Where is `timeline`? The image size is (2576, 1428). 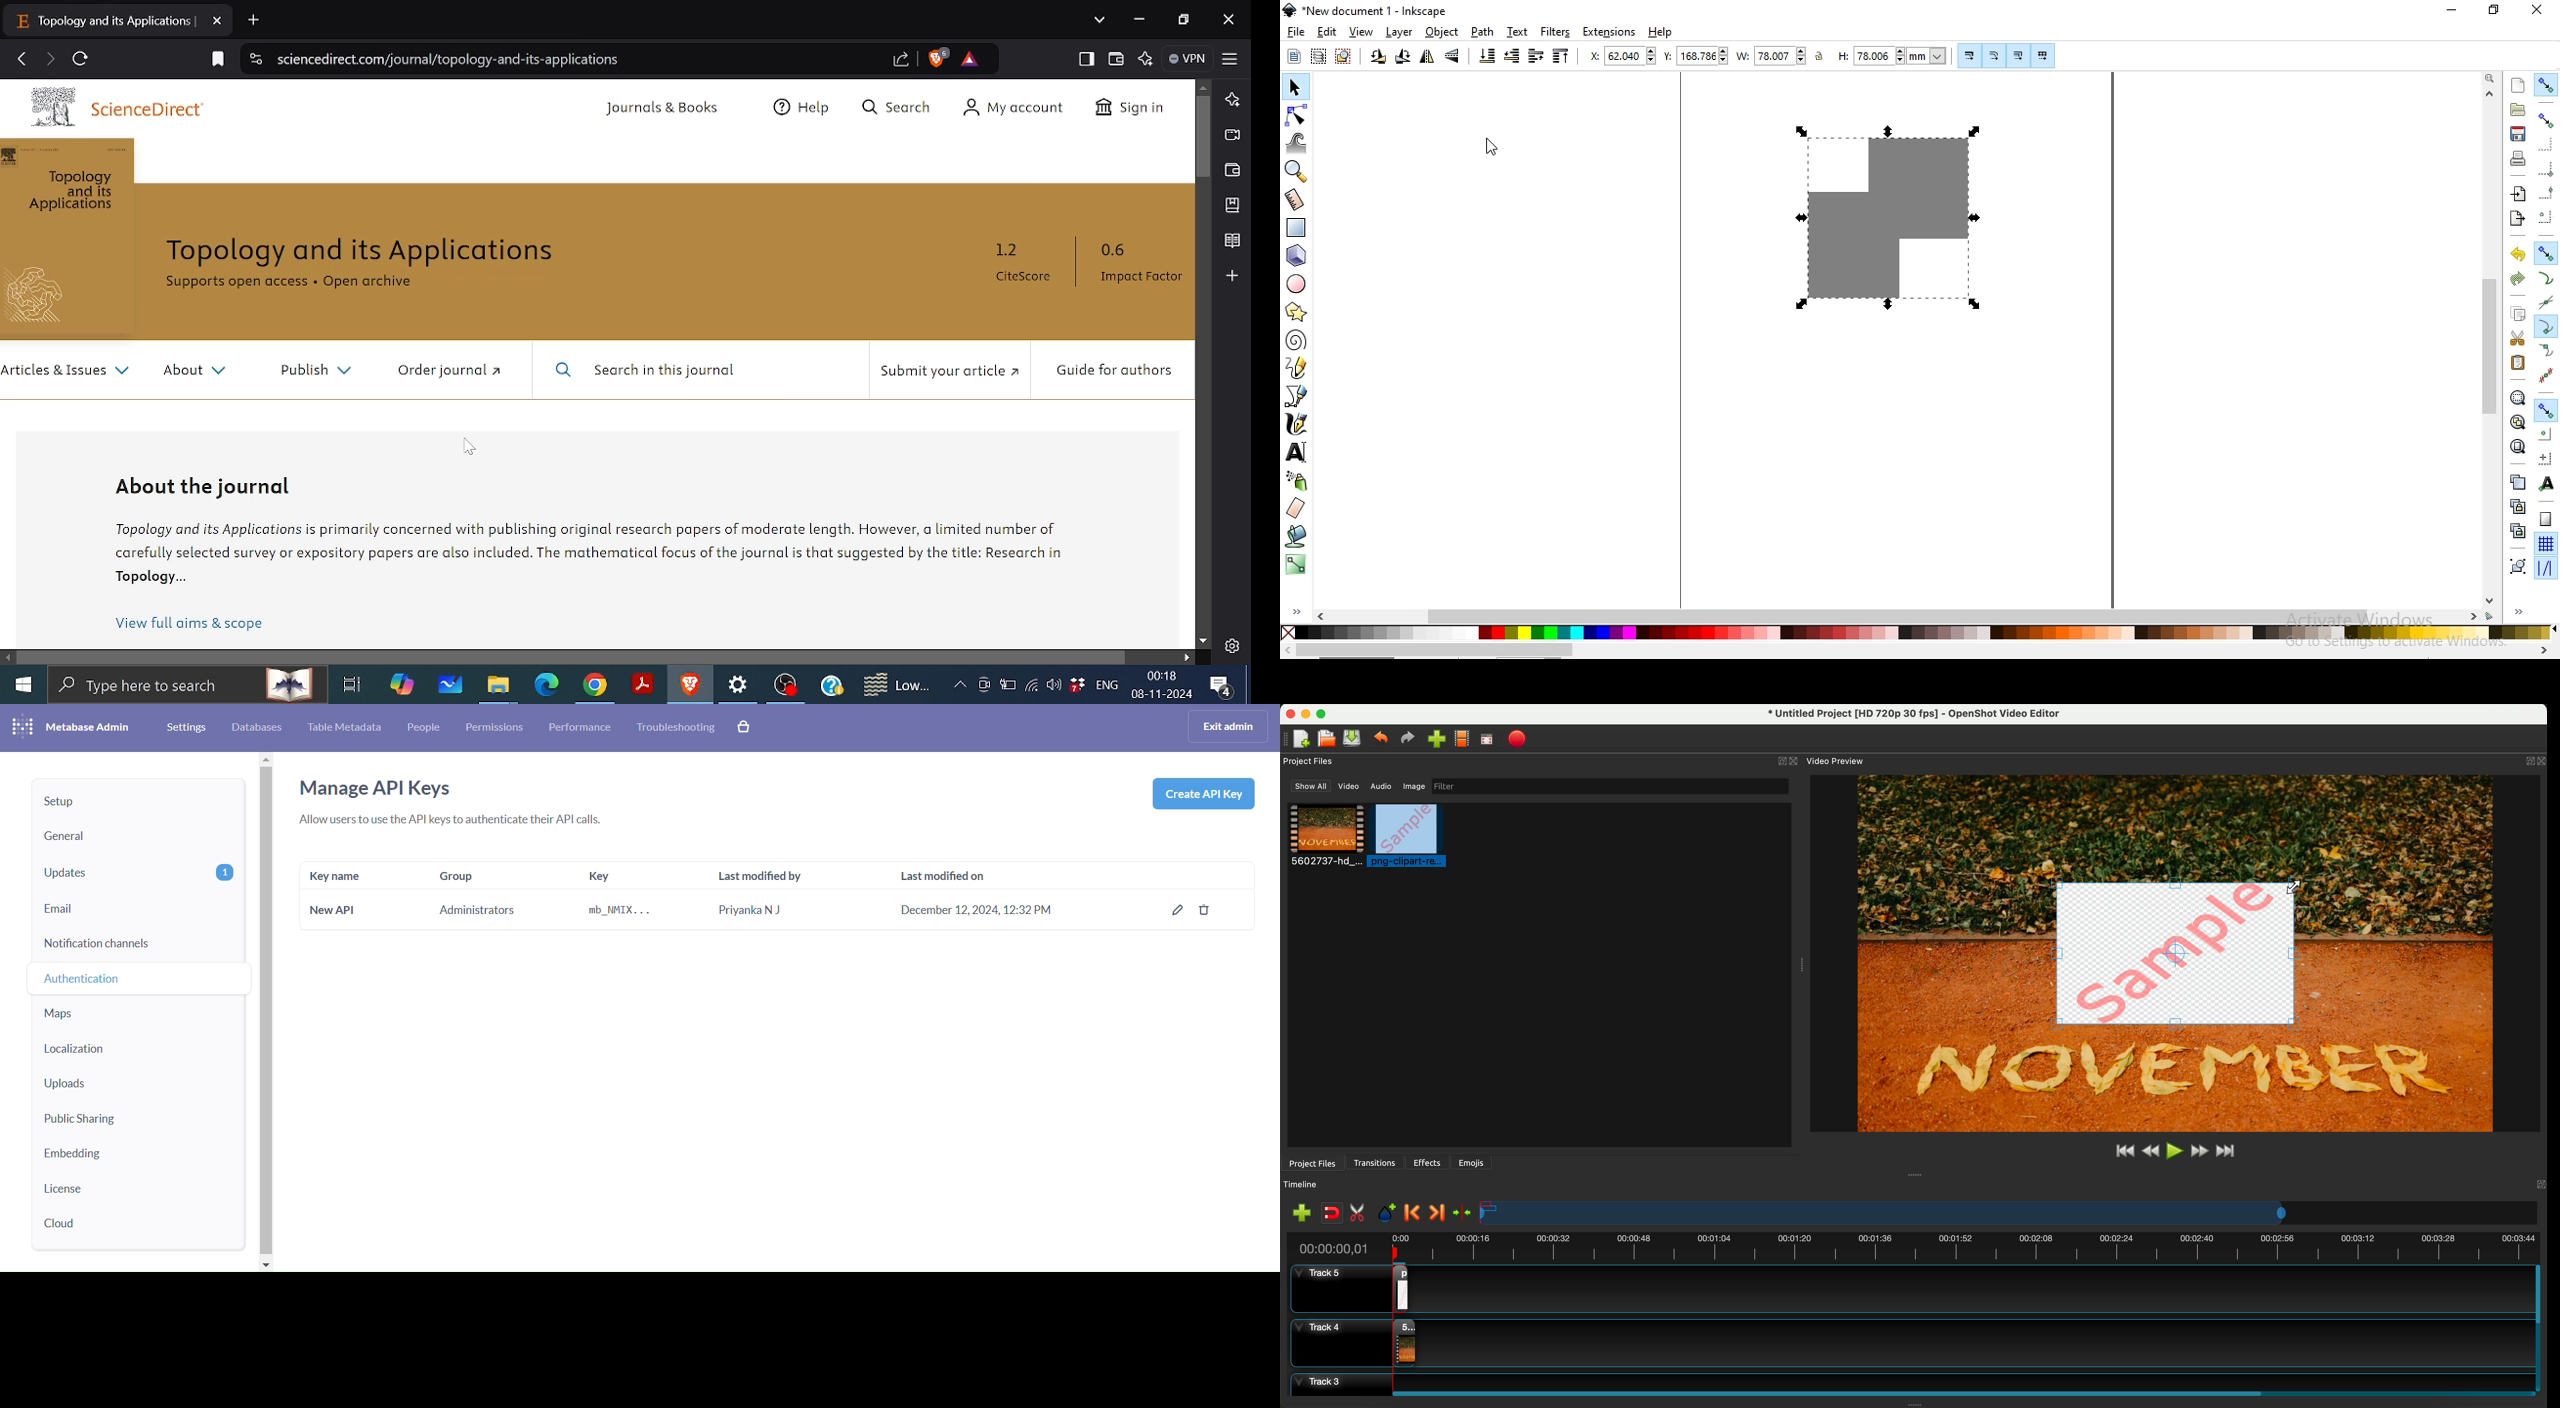
timeline is located at coordinates (1306, 1185).